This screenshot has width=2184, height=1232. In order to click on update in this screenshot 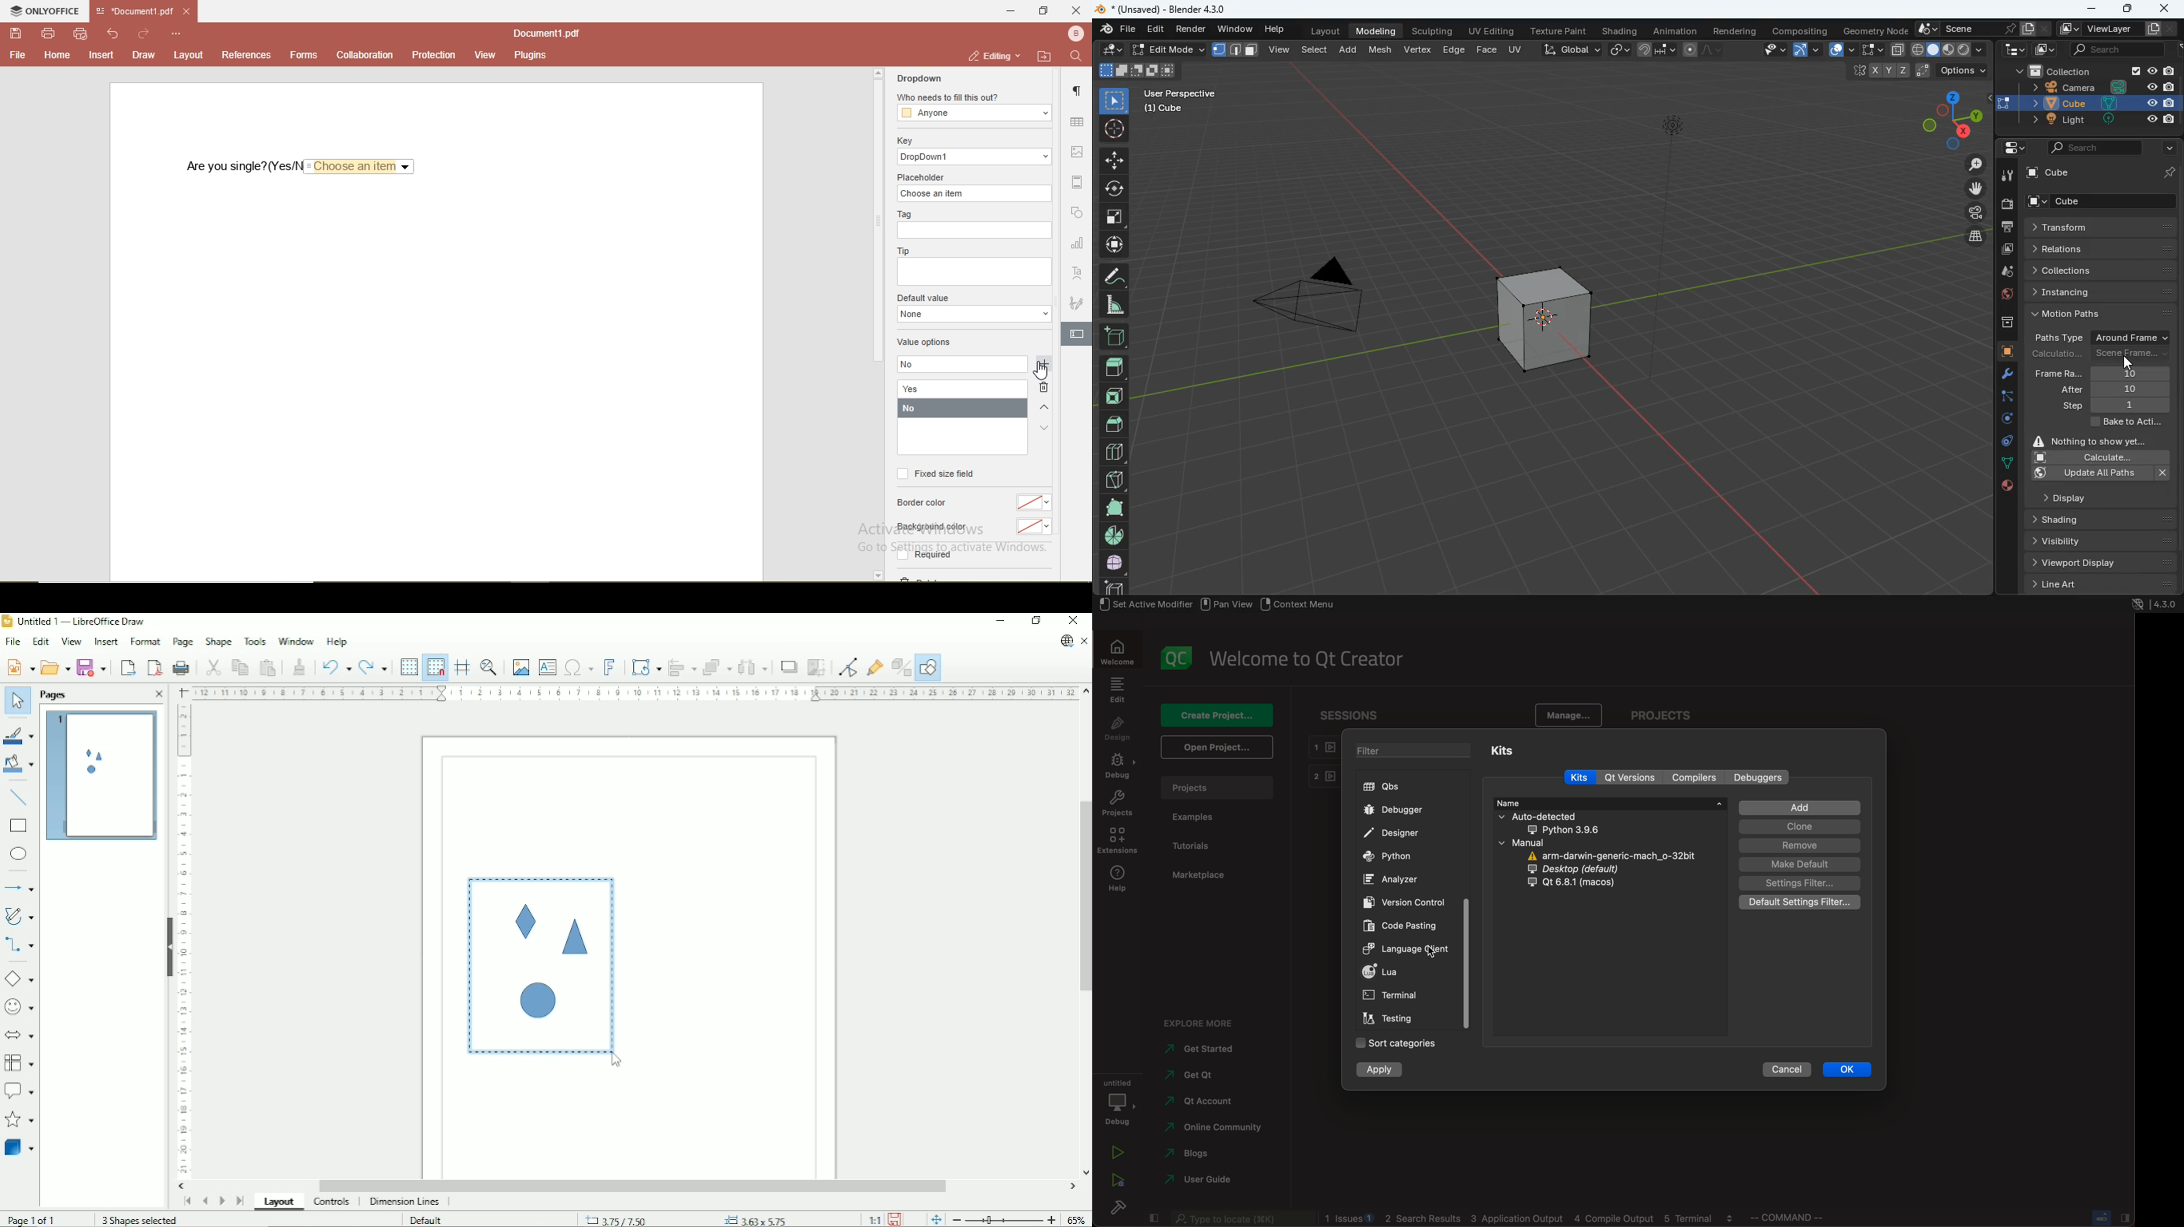, I will do `click(2102, 474)`.